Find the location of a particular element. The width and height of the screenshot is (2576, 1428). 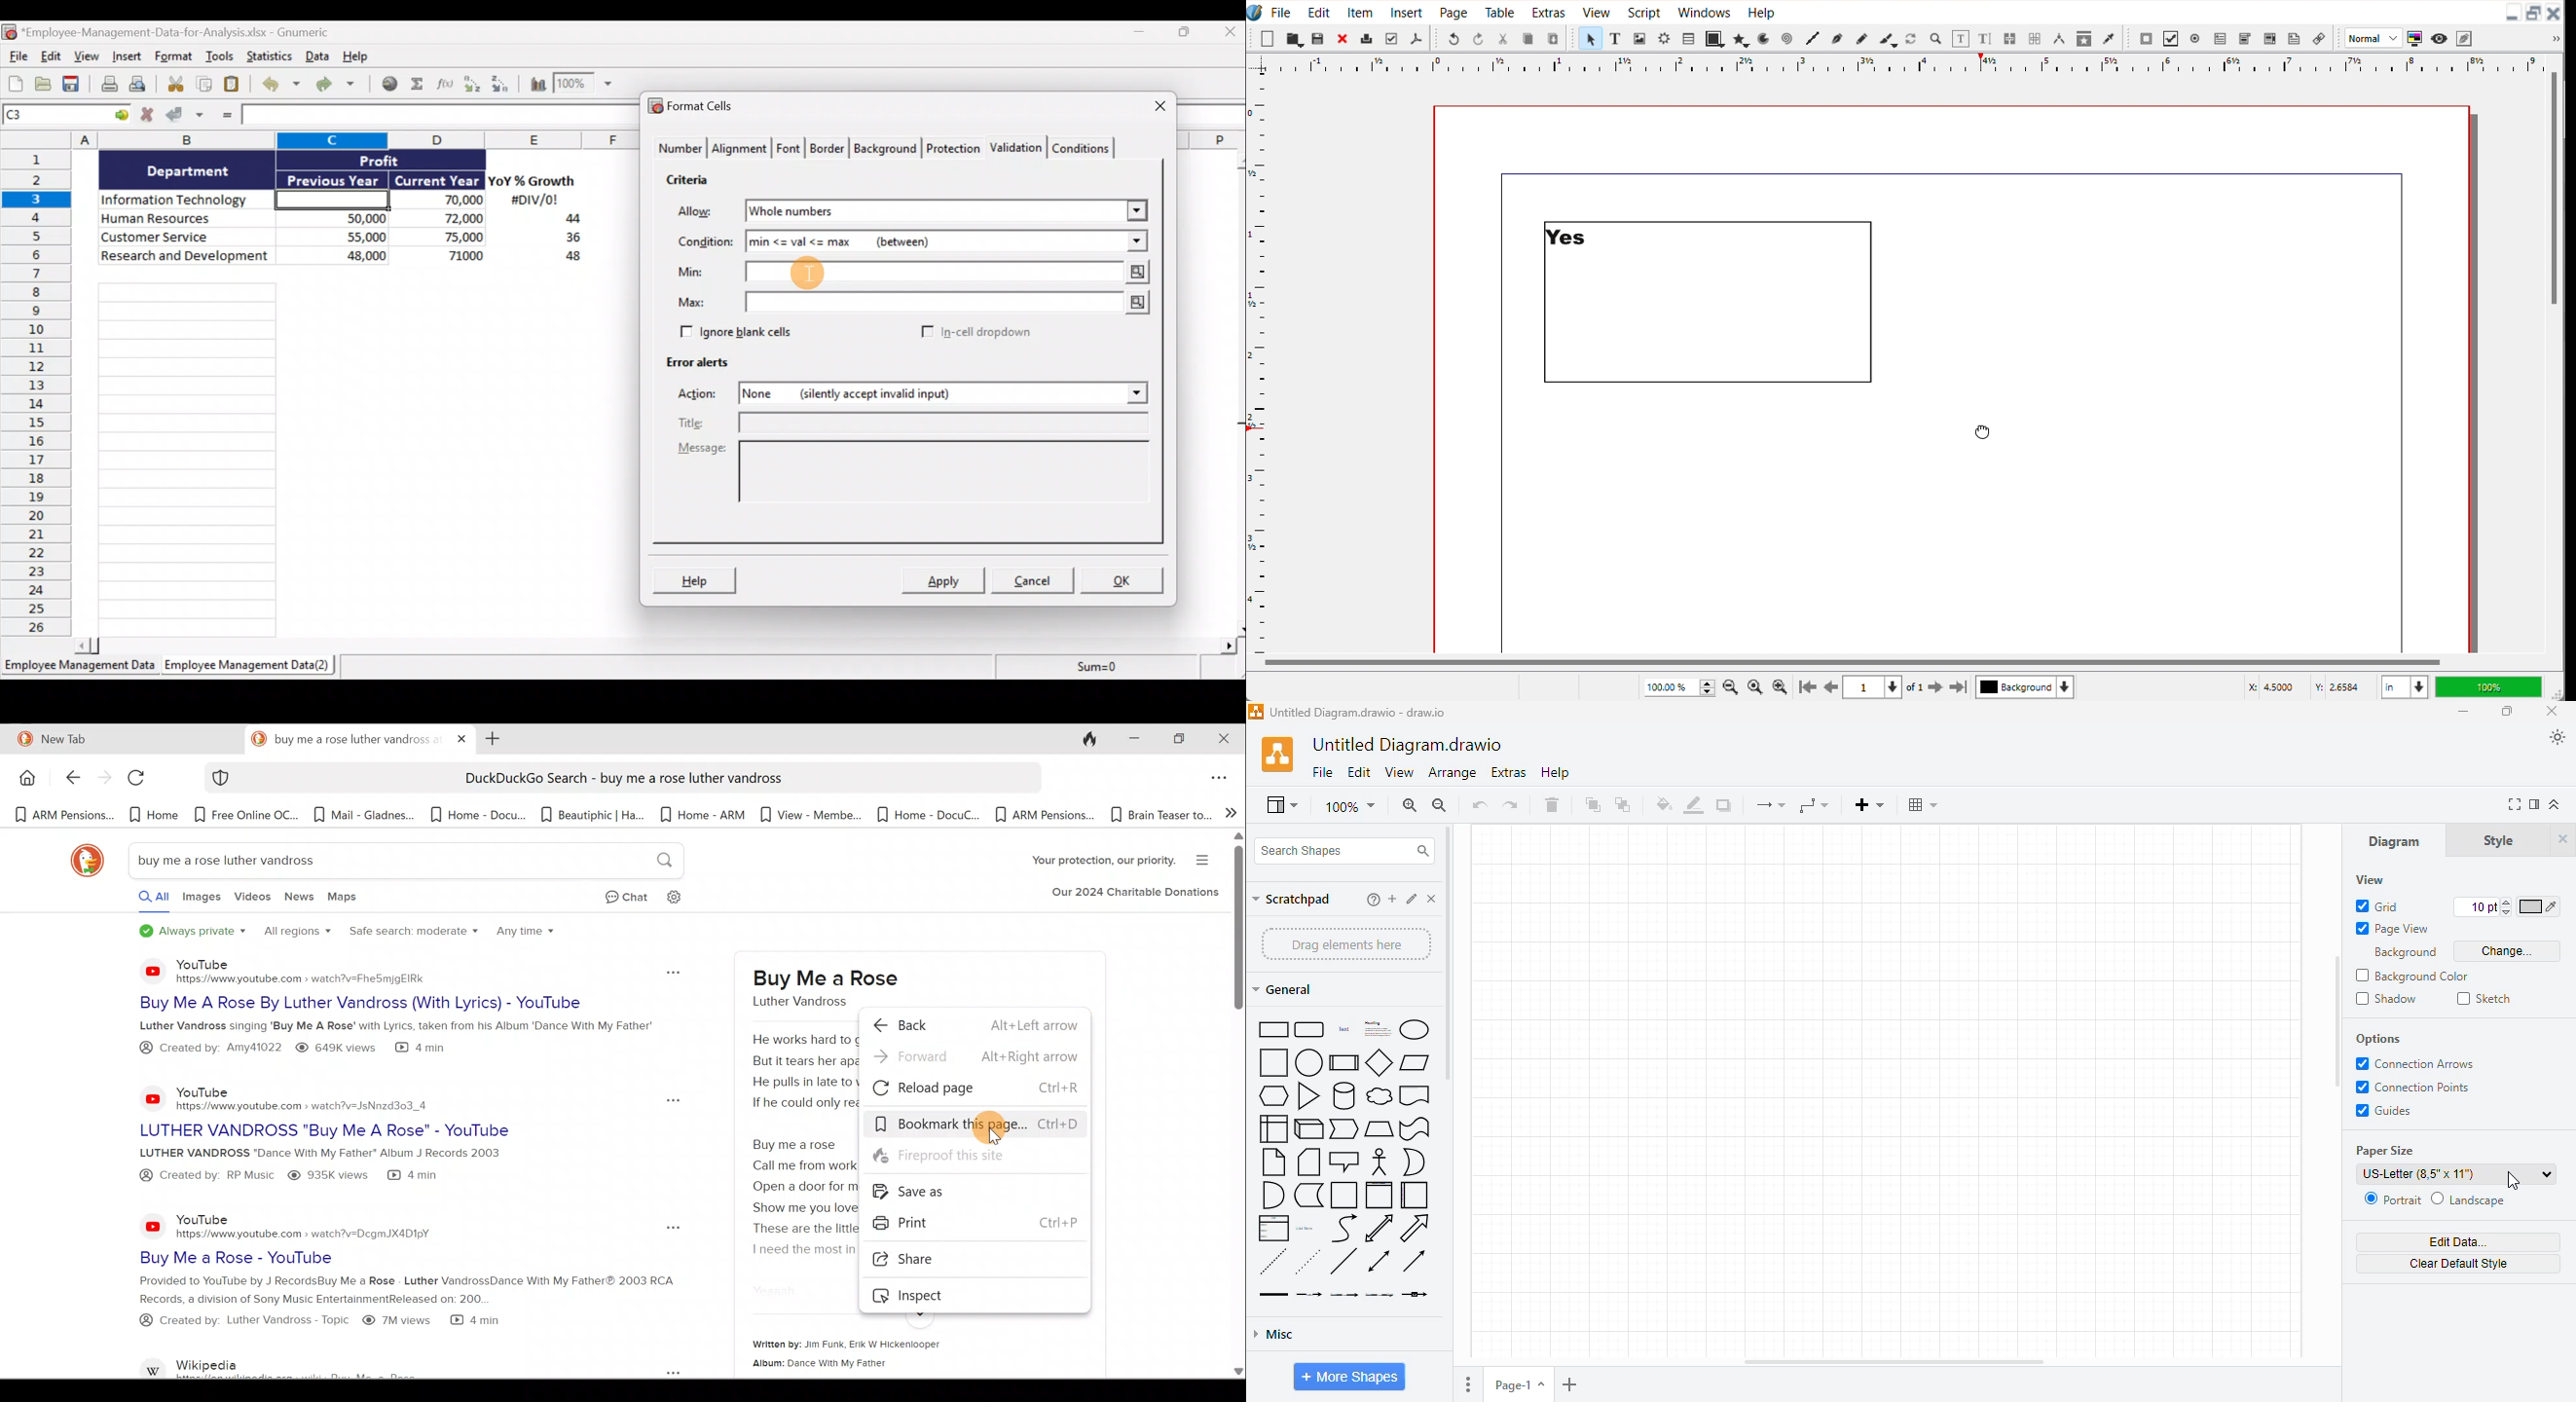

Scroll bar is located at coordinates (660, 643).